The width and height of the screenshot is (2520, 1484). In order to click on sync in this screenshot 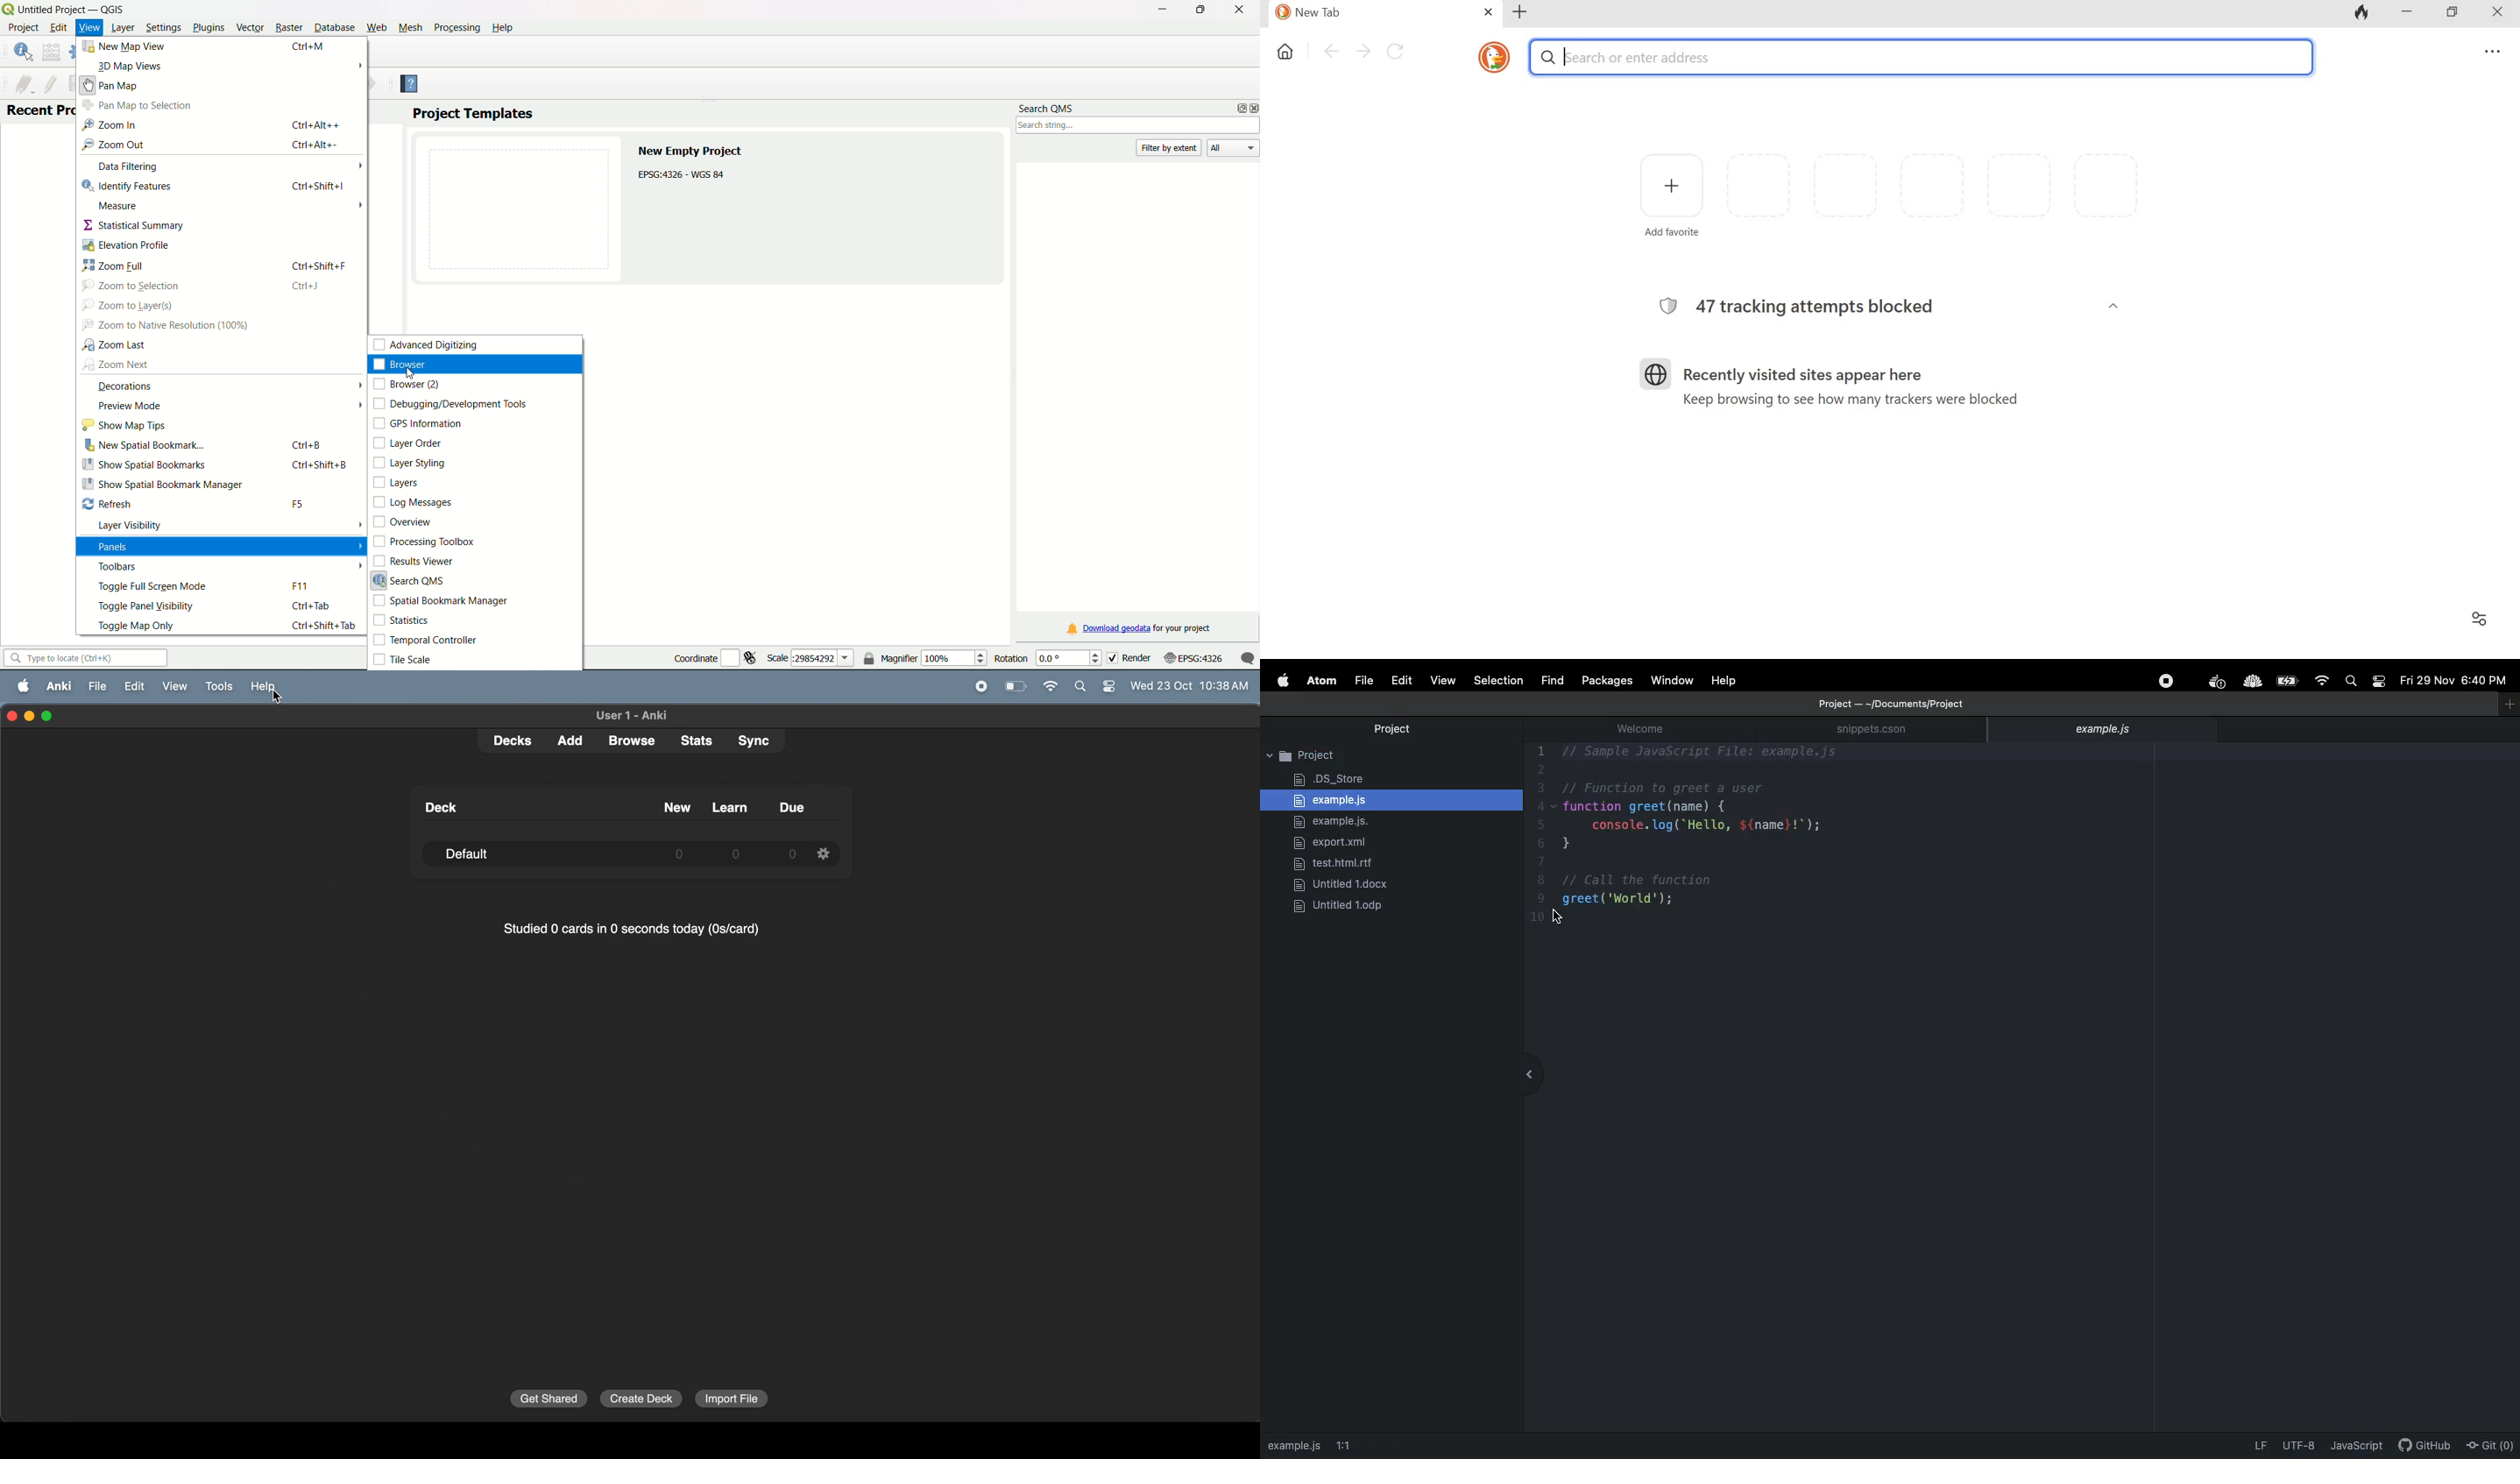, I will do `click(751, 741)`.